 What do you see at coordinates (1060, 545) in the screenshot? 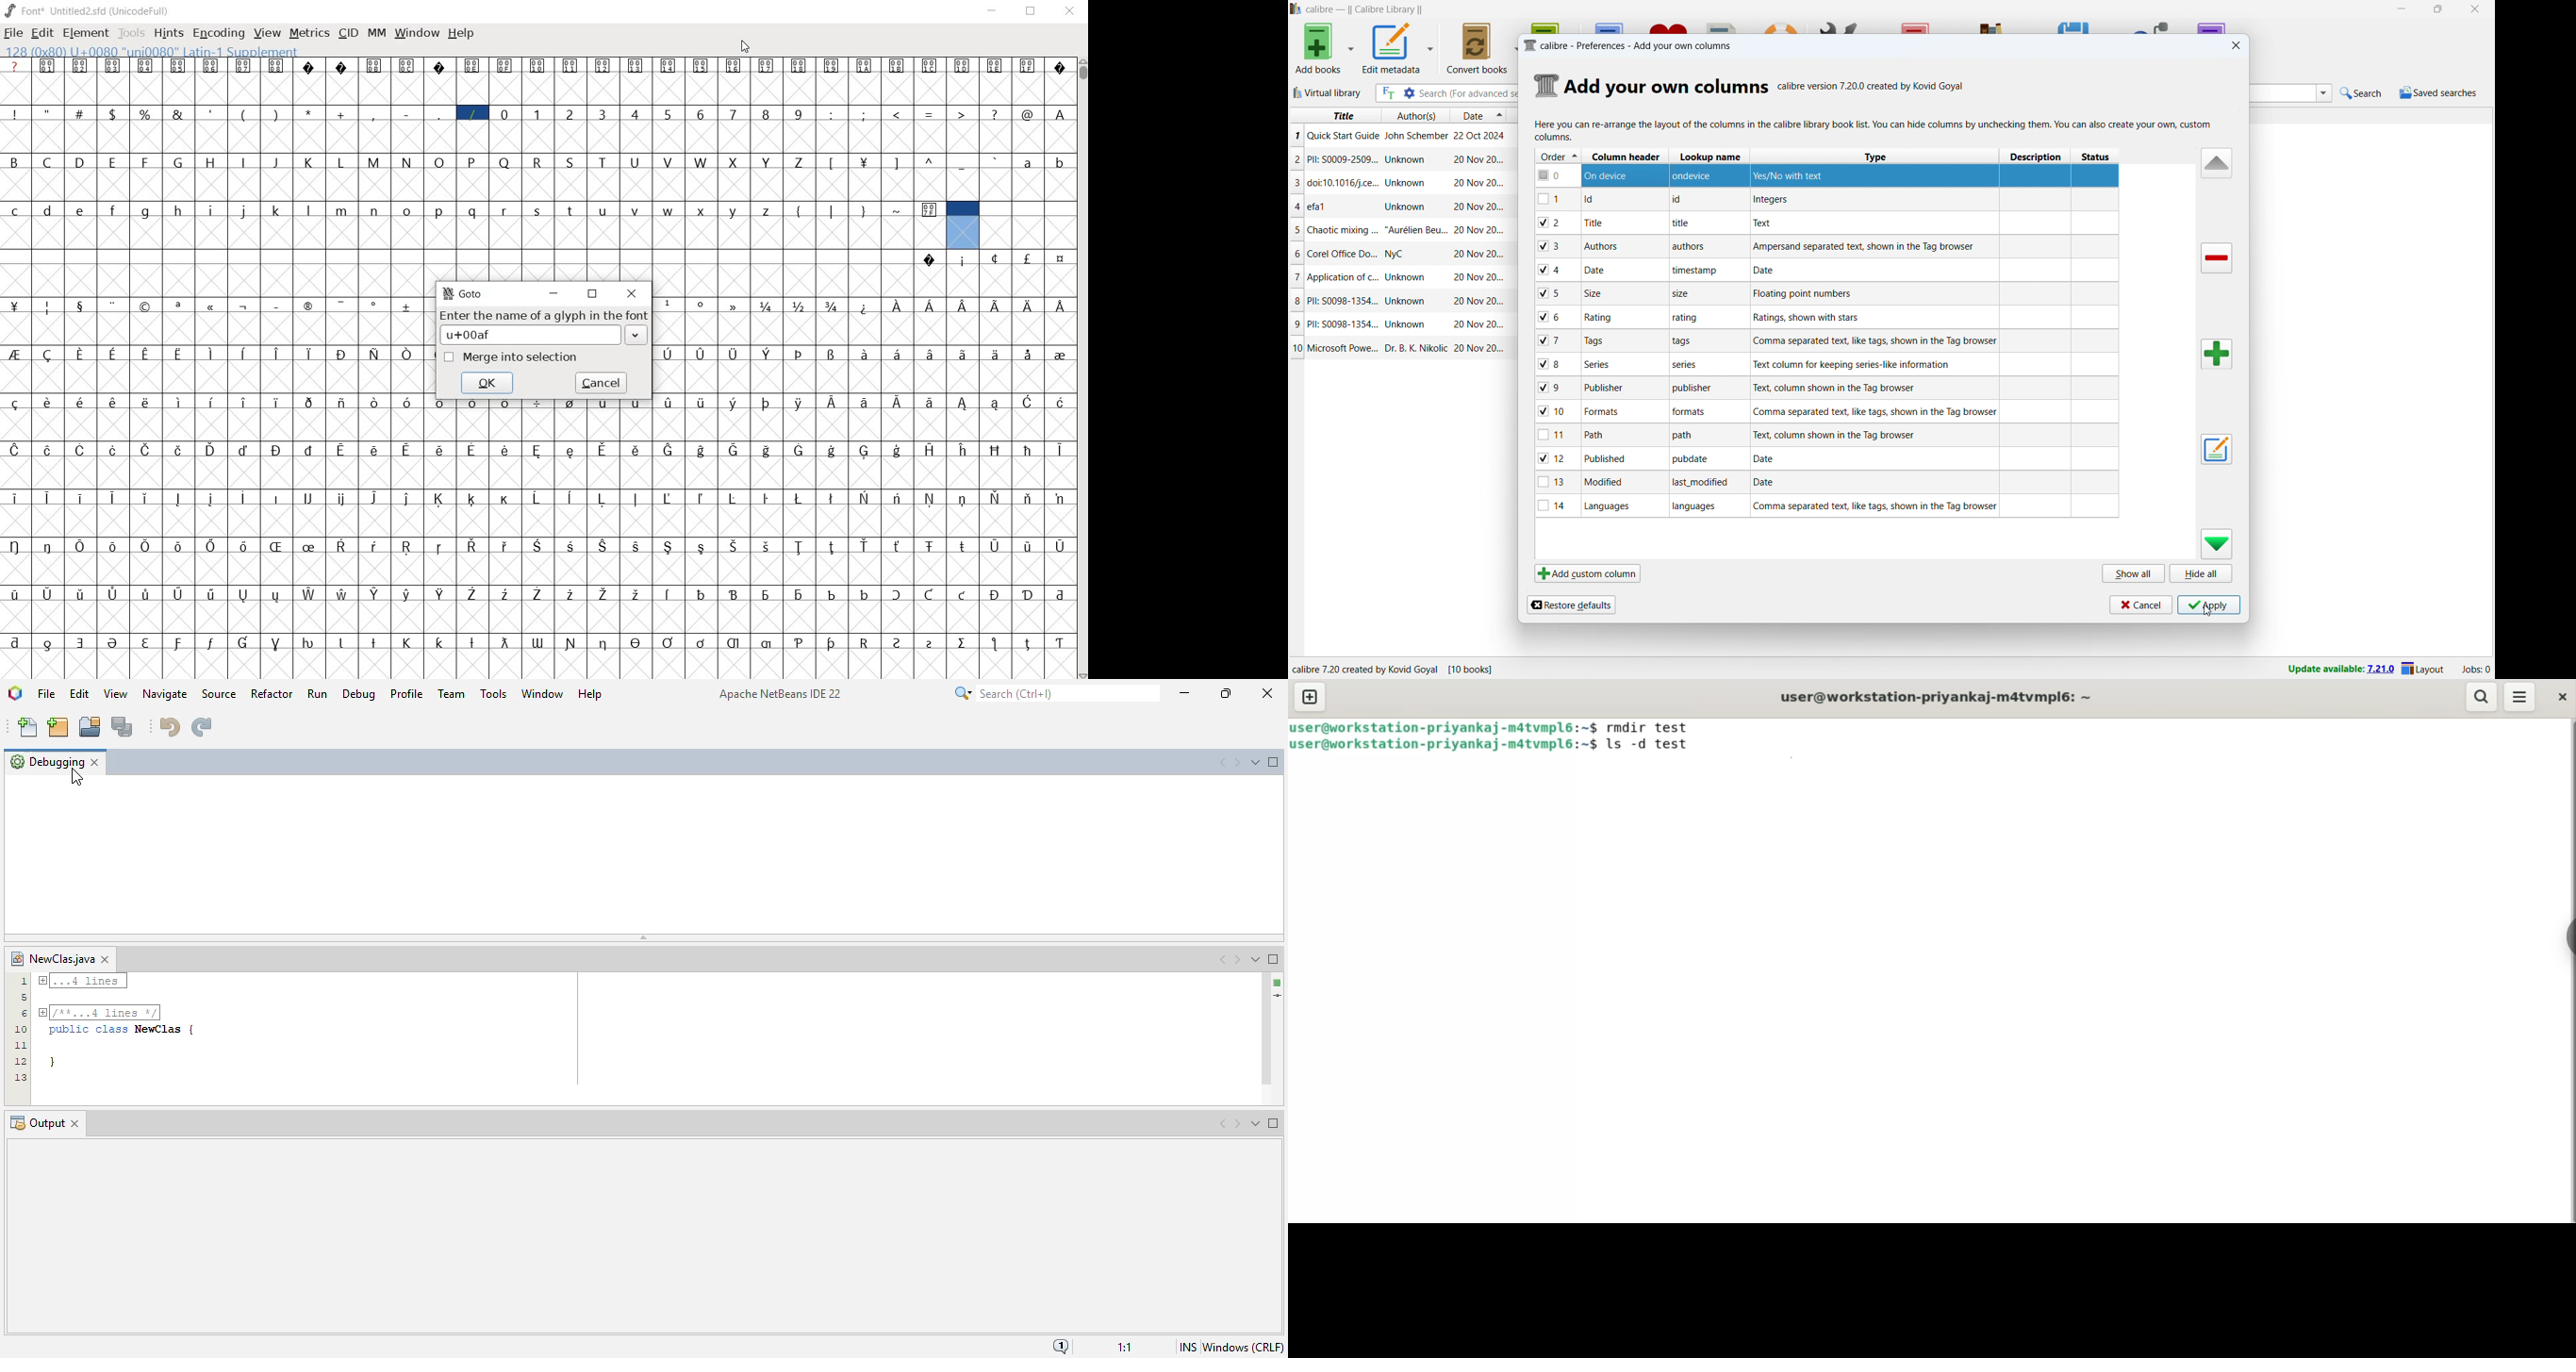
I see `Symbol` at bounding box center [1060, 545].